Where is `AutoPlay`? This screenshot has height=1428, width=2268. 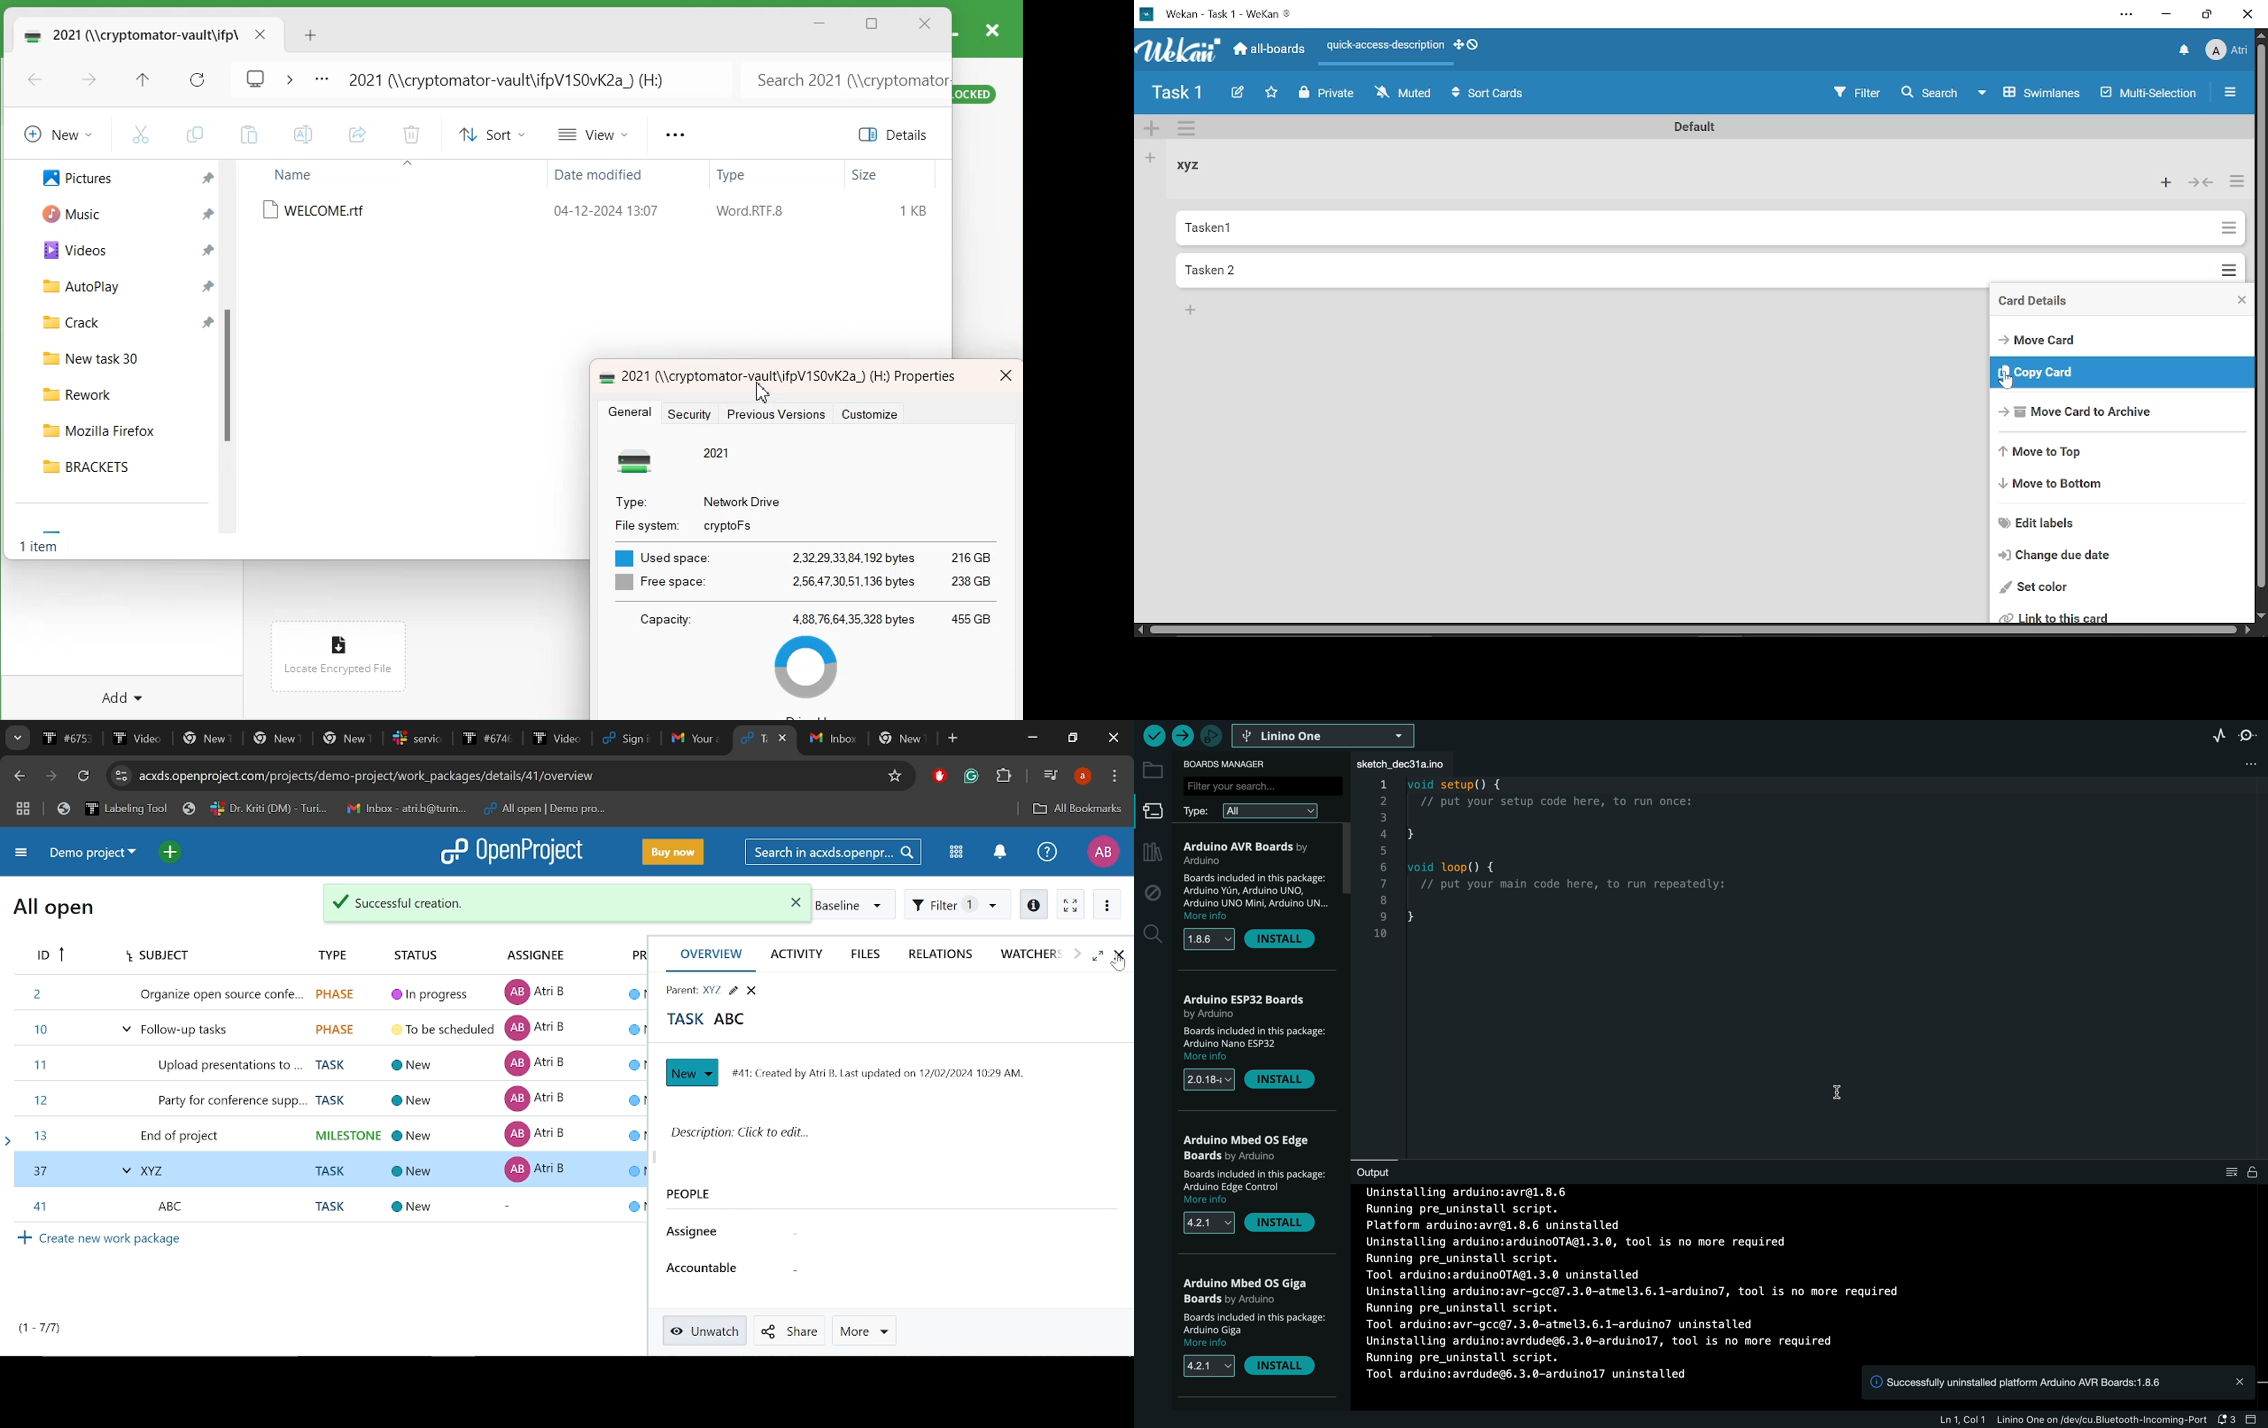 AutoPlay is located at coordinates (71, 285).